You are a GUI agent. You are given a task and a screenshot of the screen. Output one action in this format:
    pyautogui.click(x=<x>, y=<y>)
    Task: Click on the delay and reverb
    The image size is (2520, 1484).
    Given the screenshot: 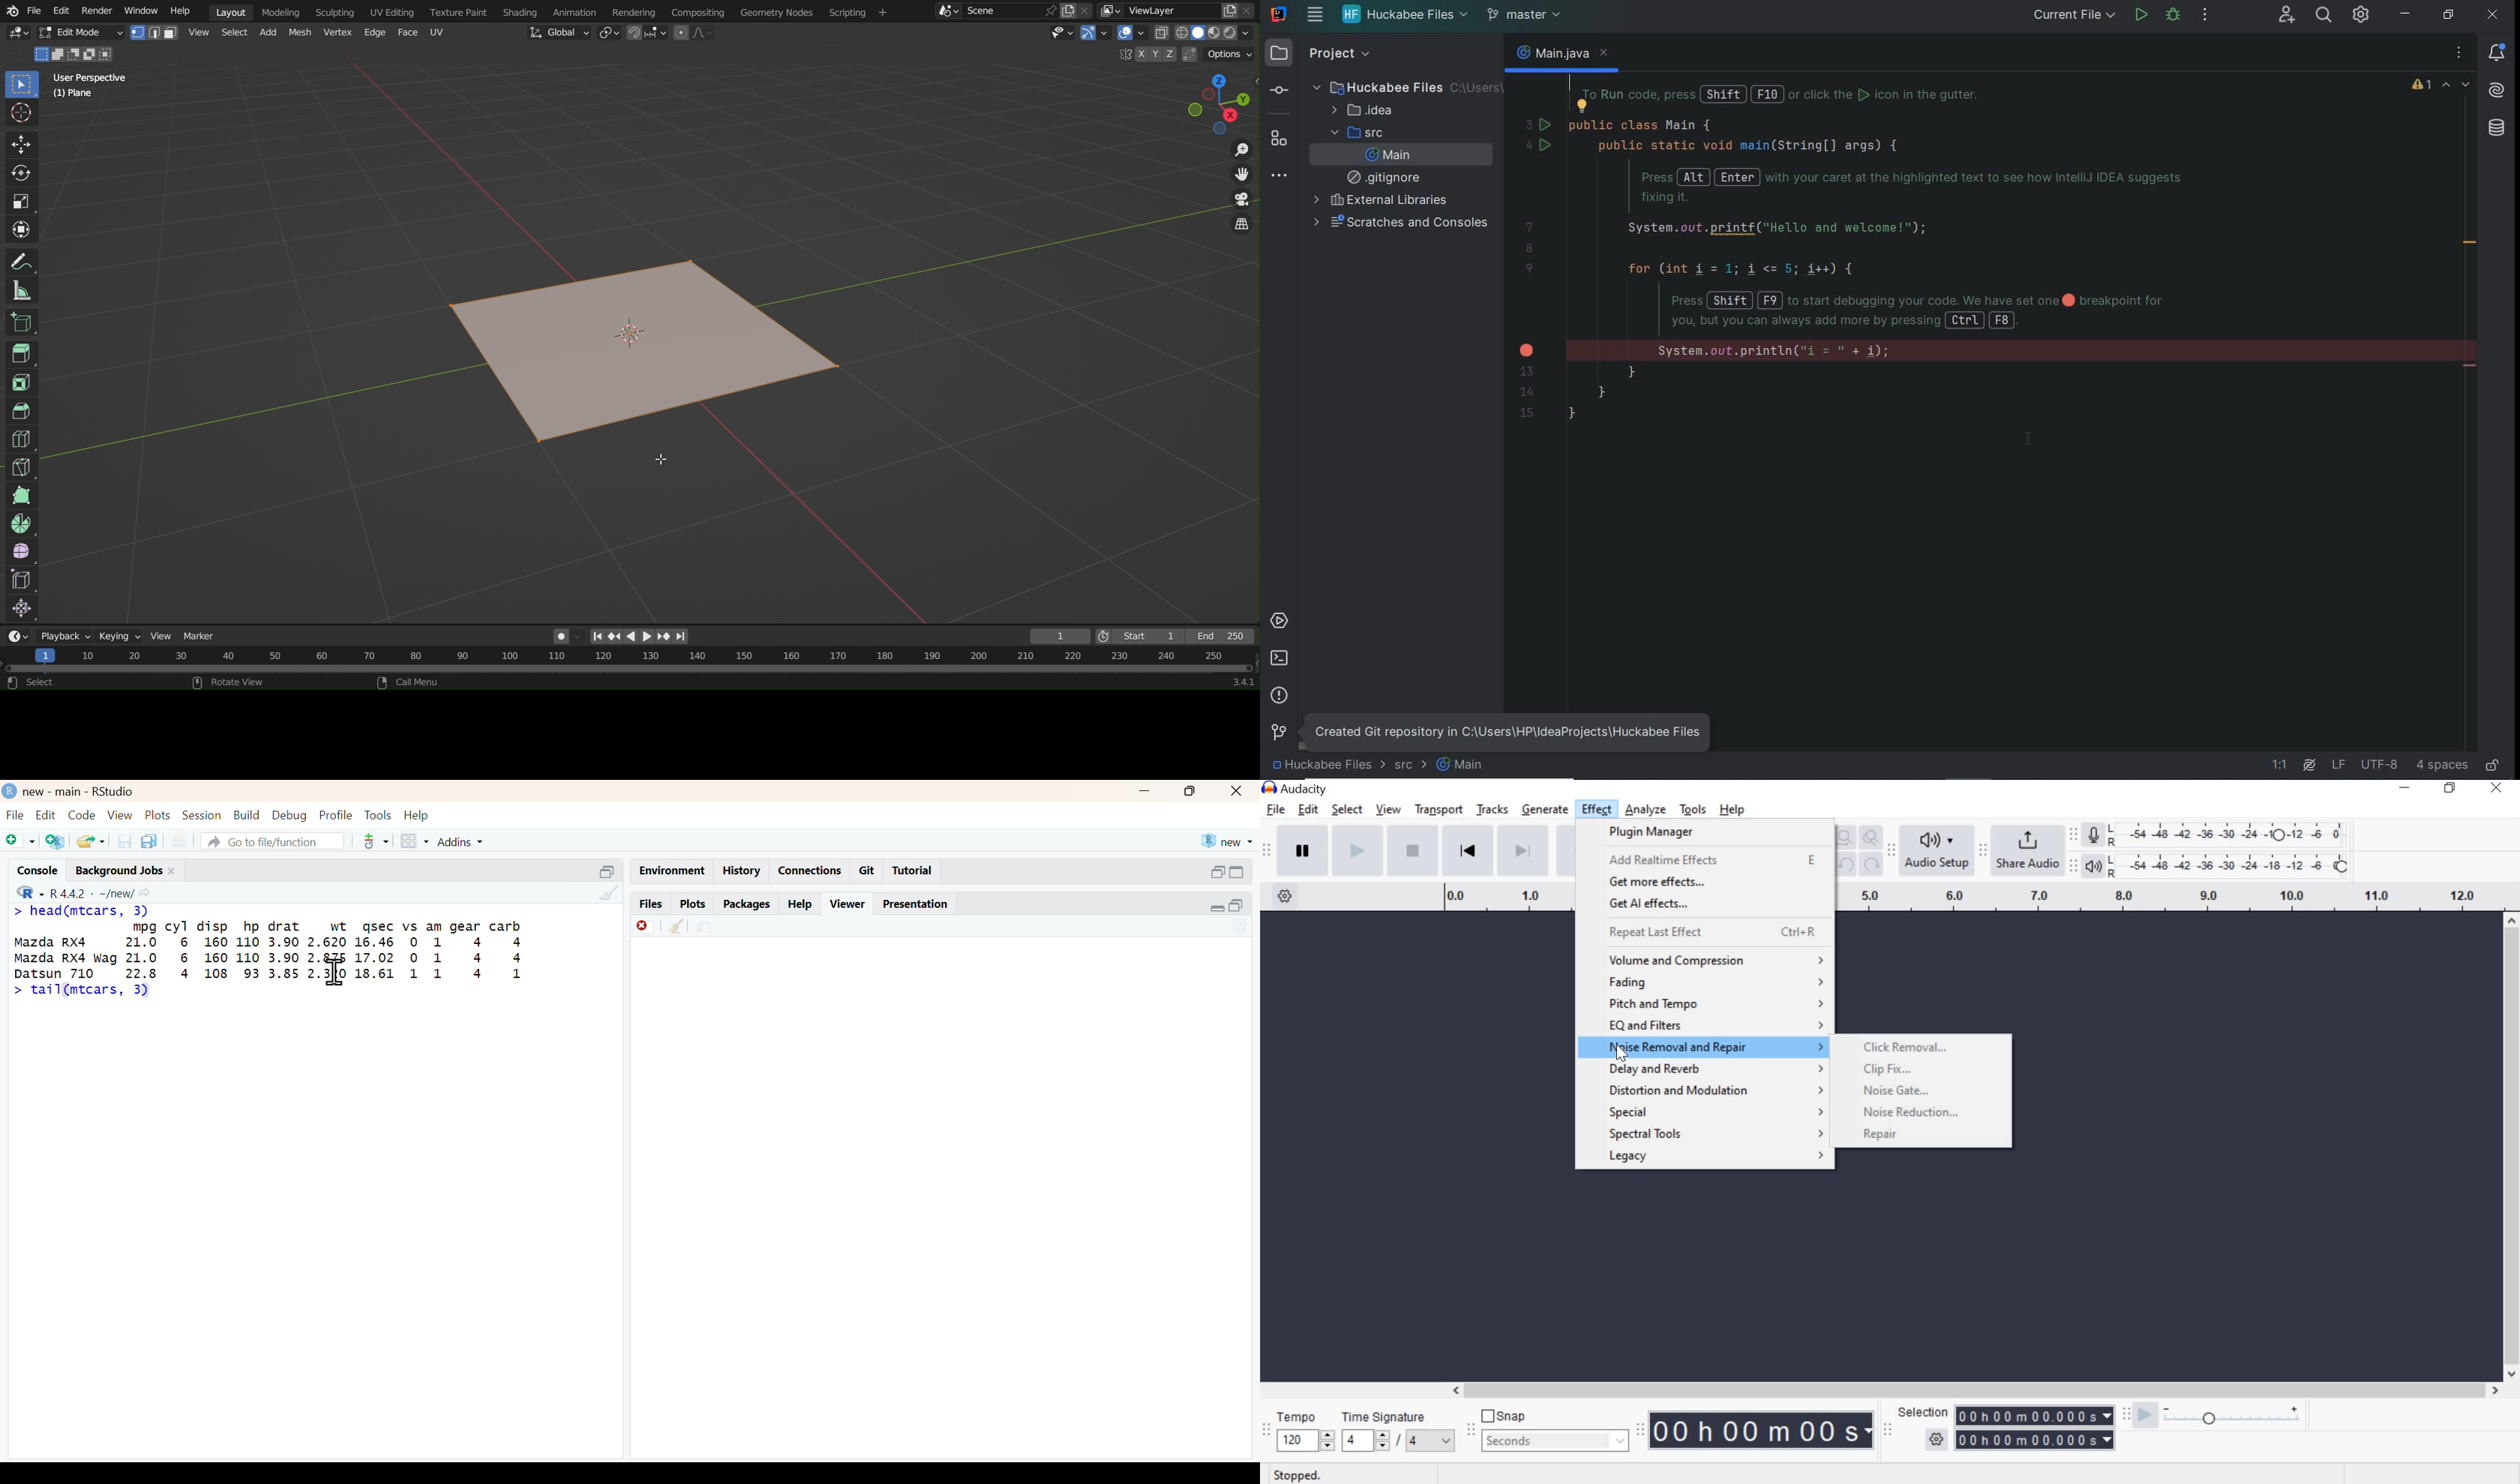 What is the action you would take?
    pyautogui.click(x=1712, y=1070)
    